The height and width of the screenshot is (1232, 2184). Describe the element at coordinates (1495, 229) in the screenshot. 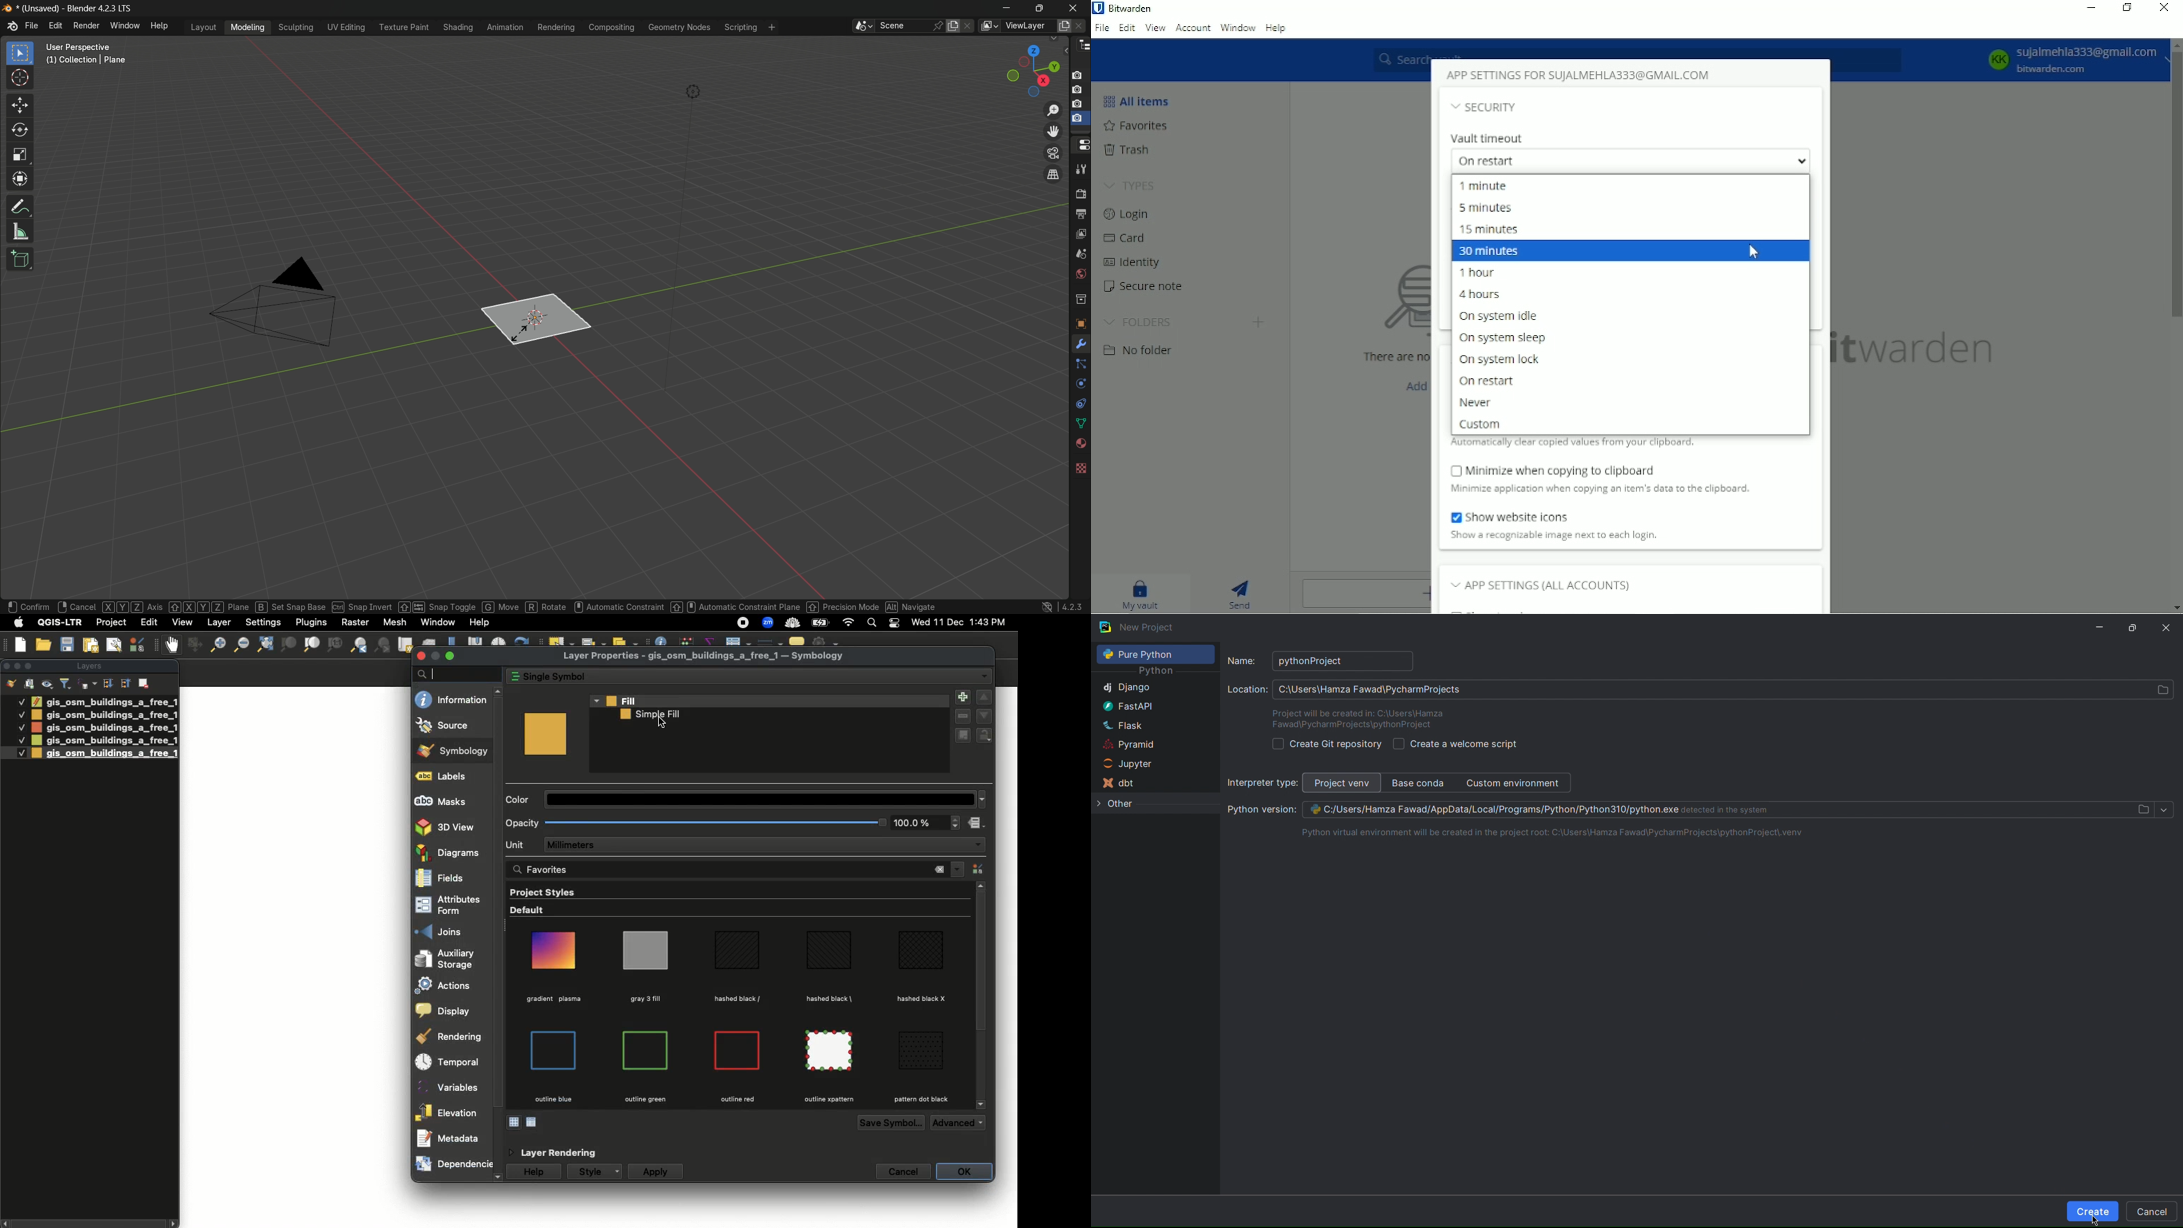

I see `15 minutes` at that location.